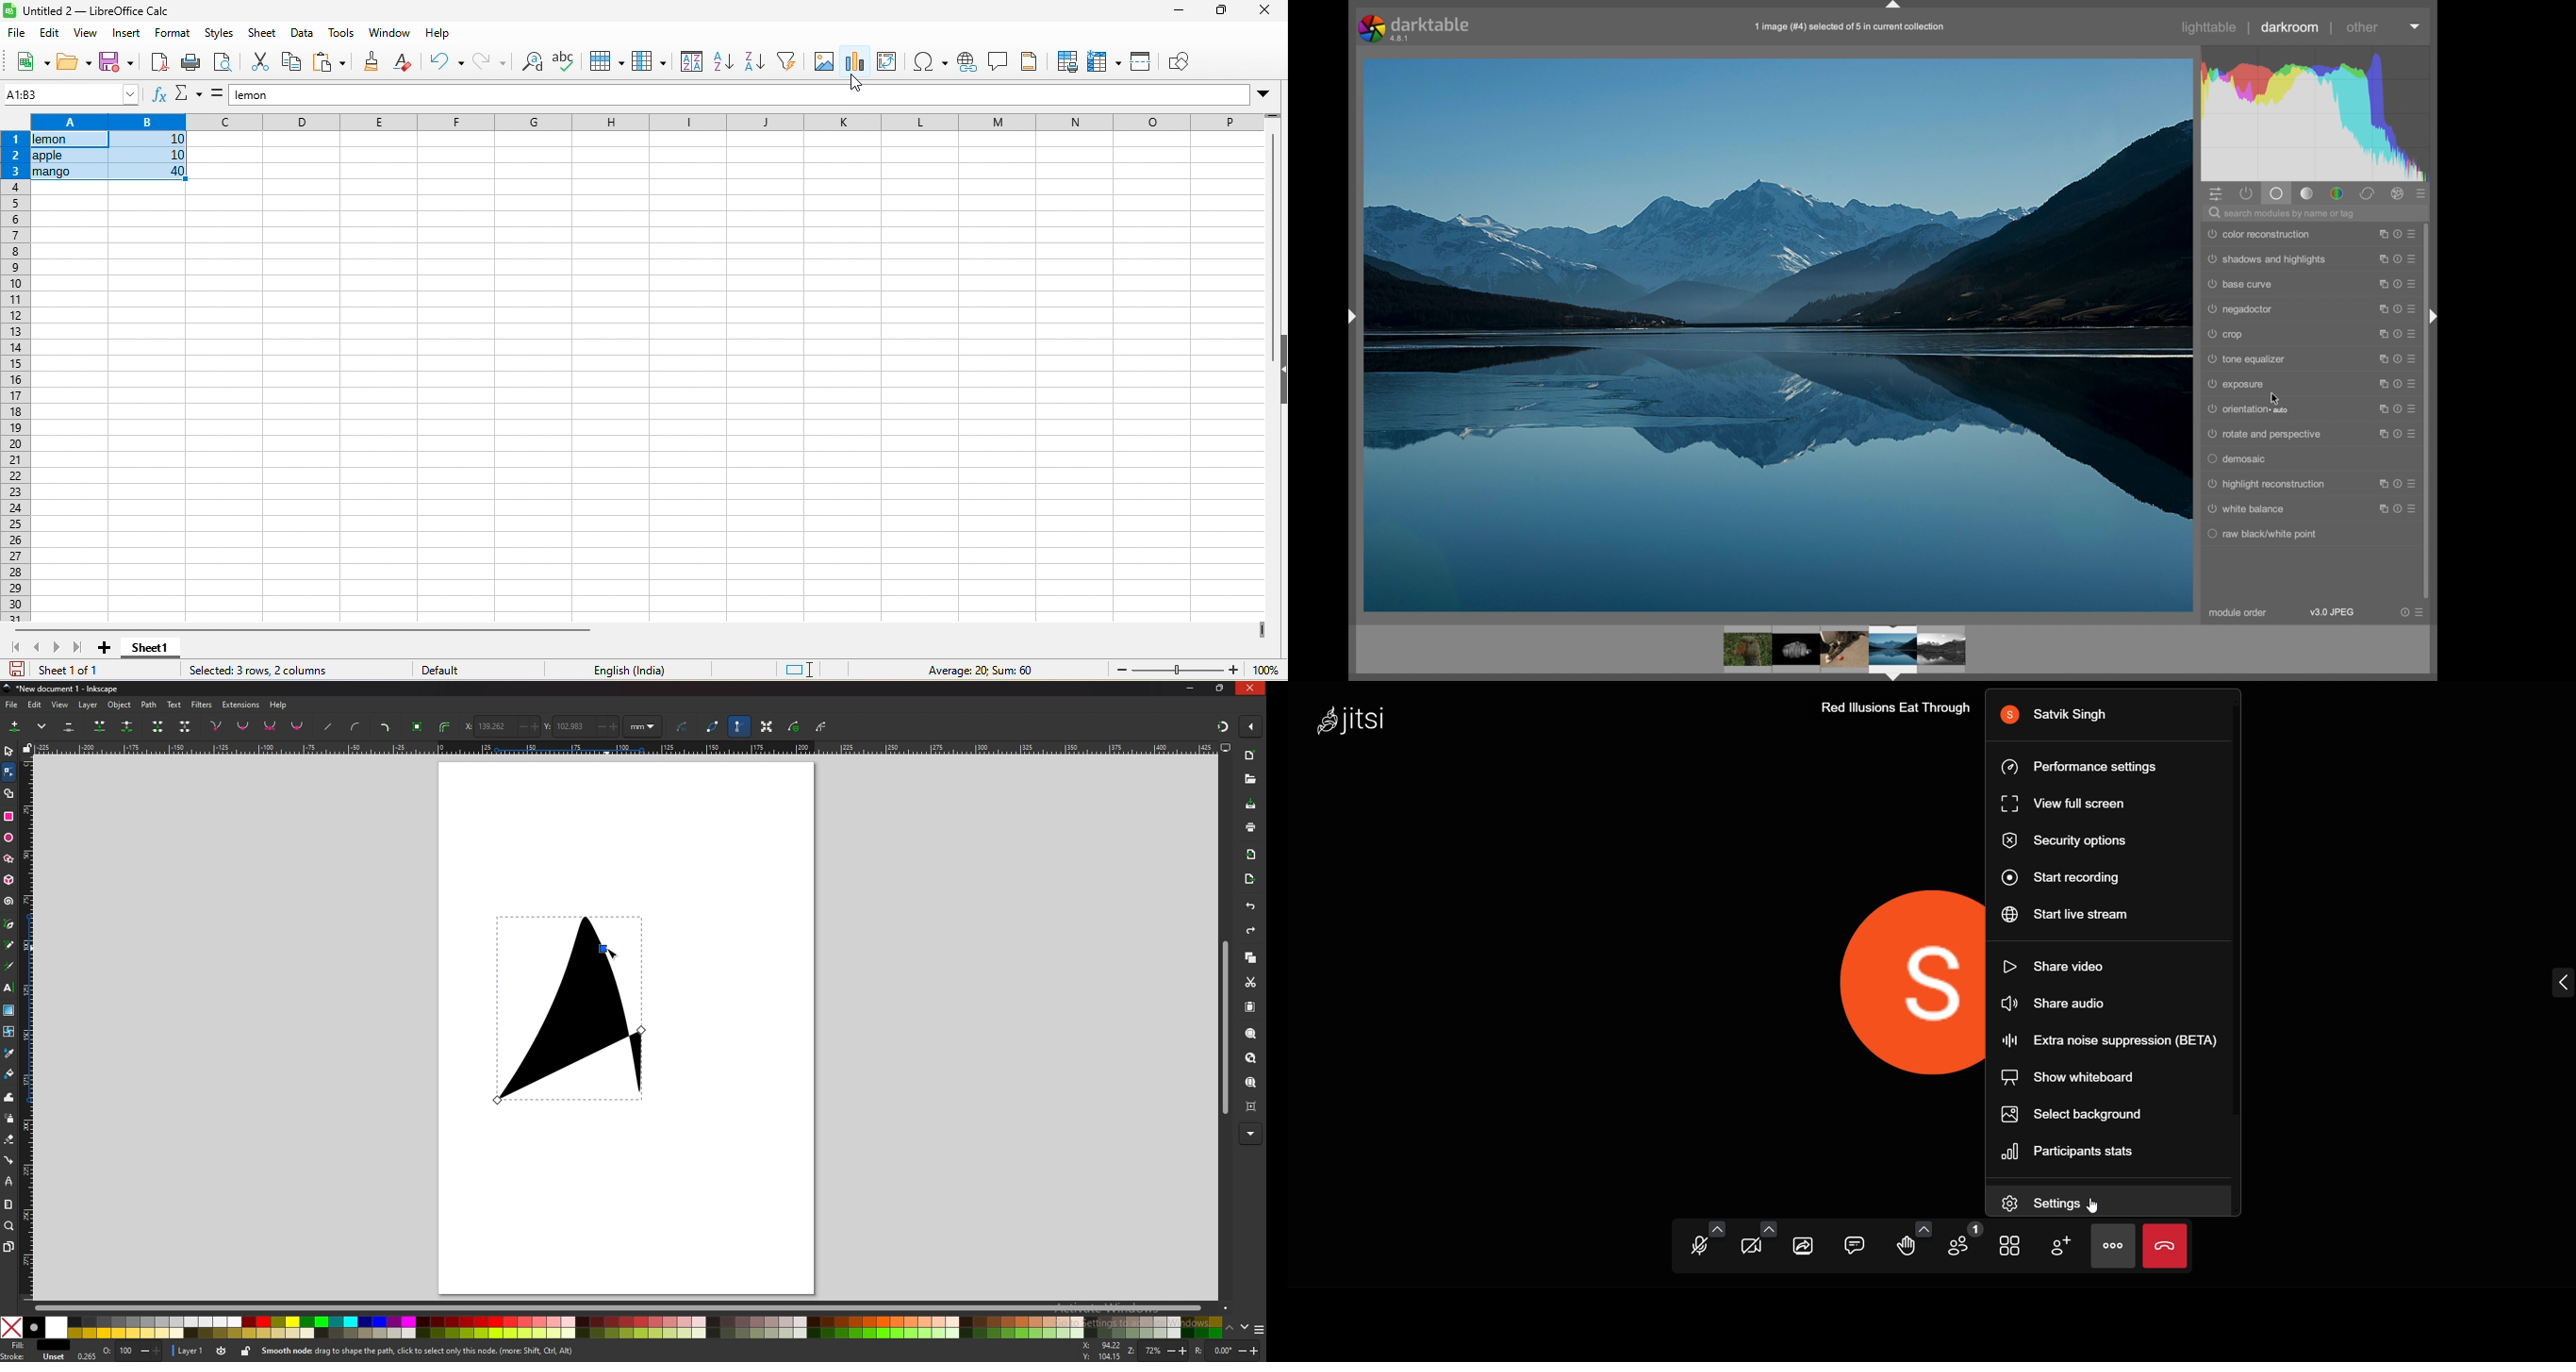 The height and width of the screenshot is (1372, 2576). Describe the element at coordinates (185, 727) in the screenshot. I see `delete segment between two non endpoint nodes` at that location.